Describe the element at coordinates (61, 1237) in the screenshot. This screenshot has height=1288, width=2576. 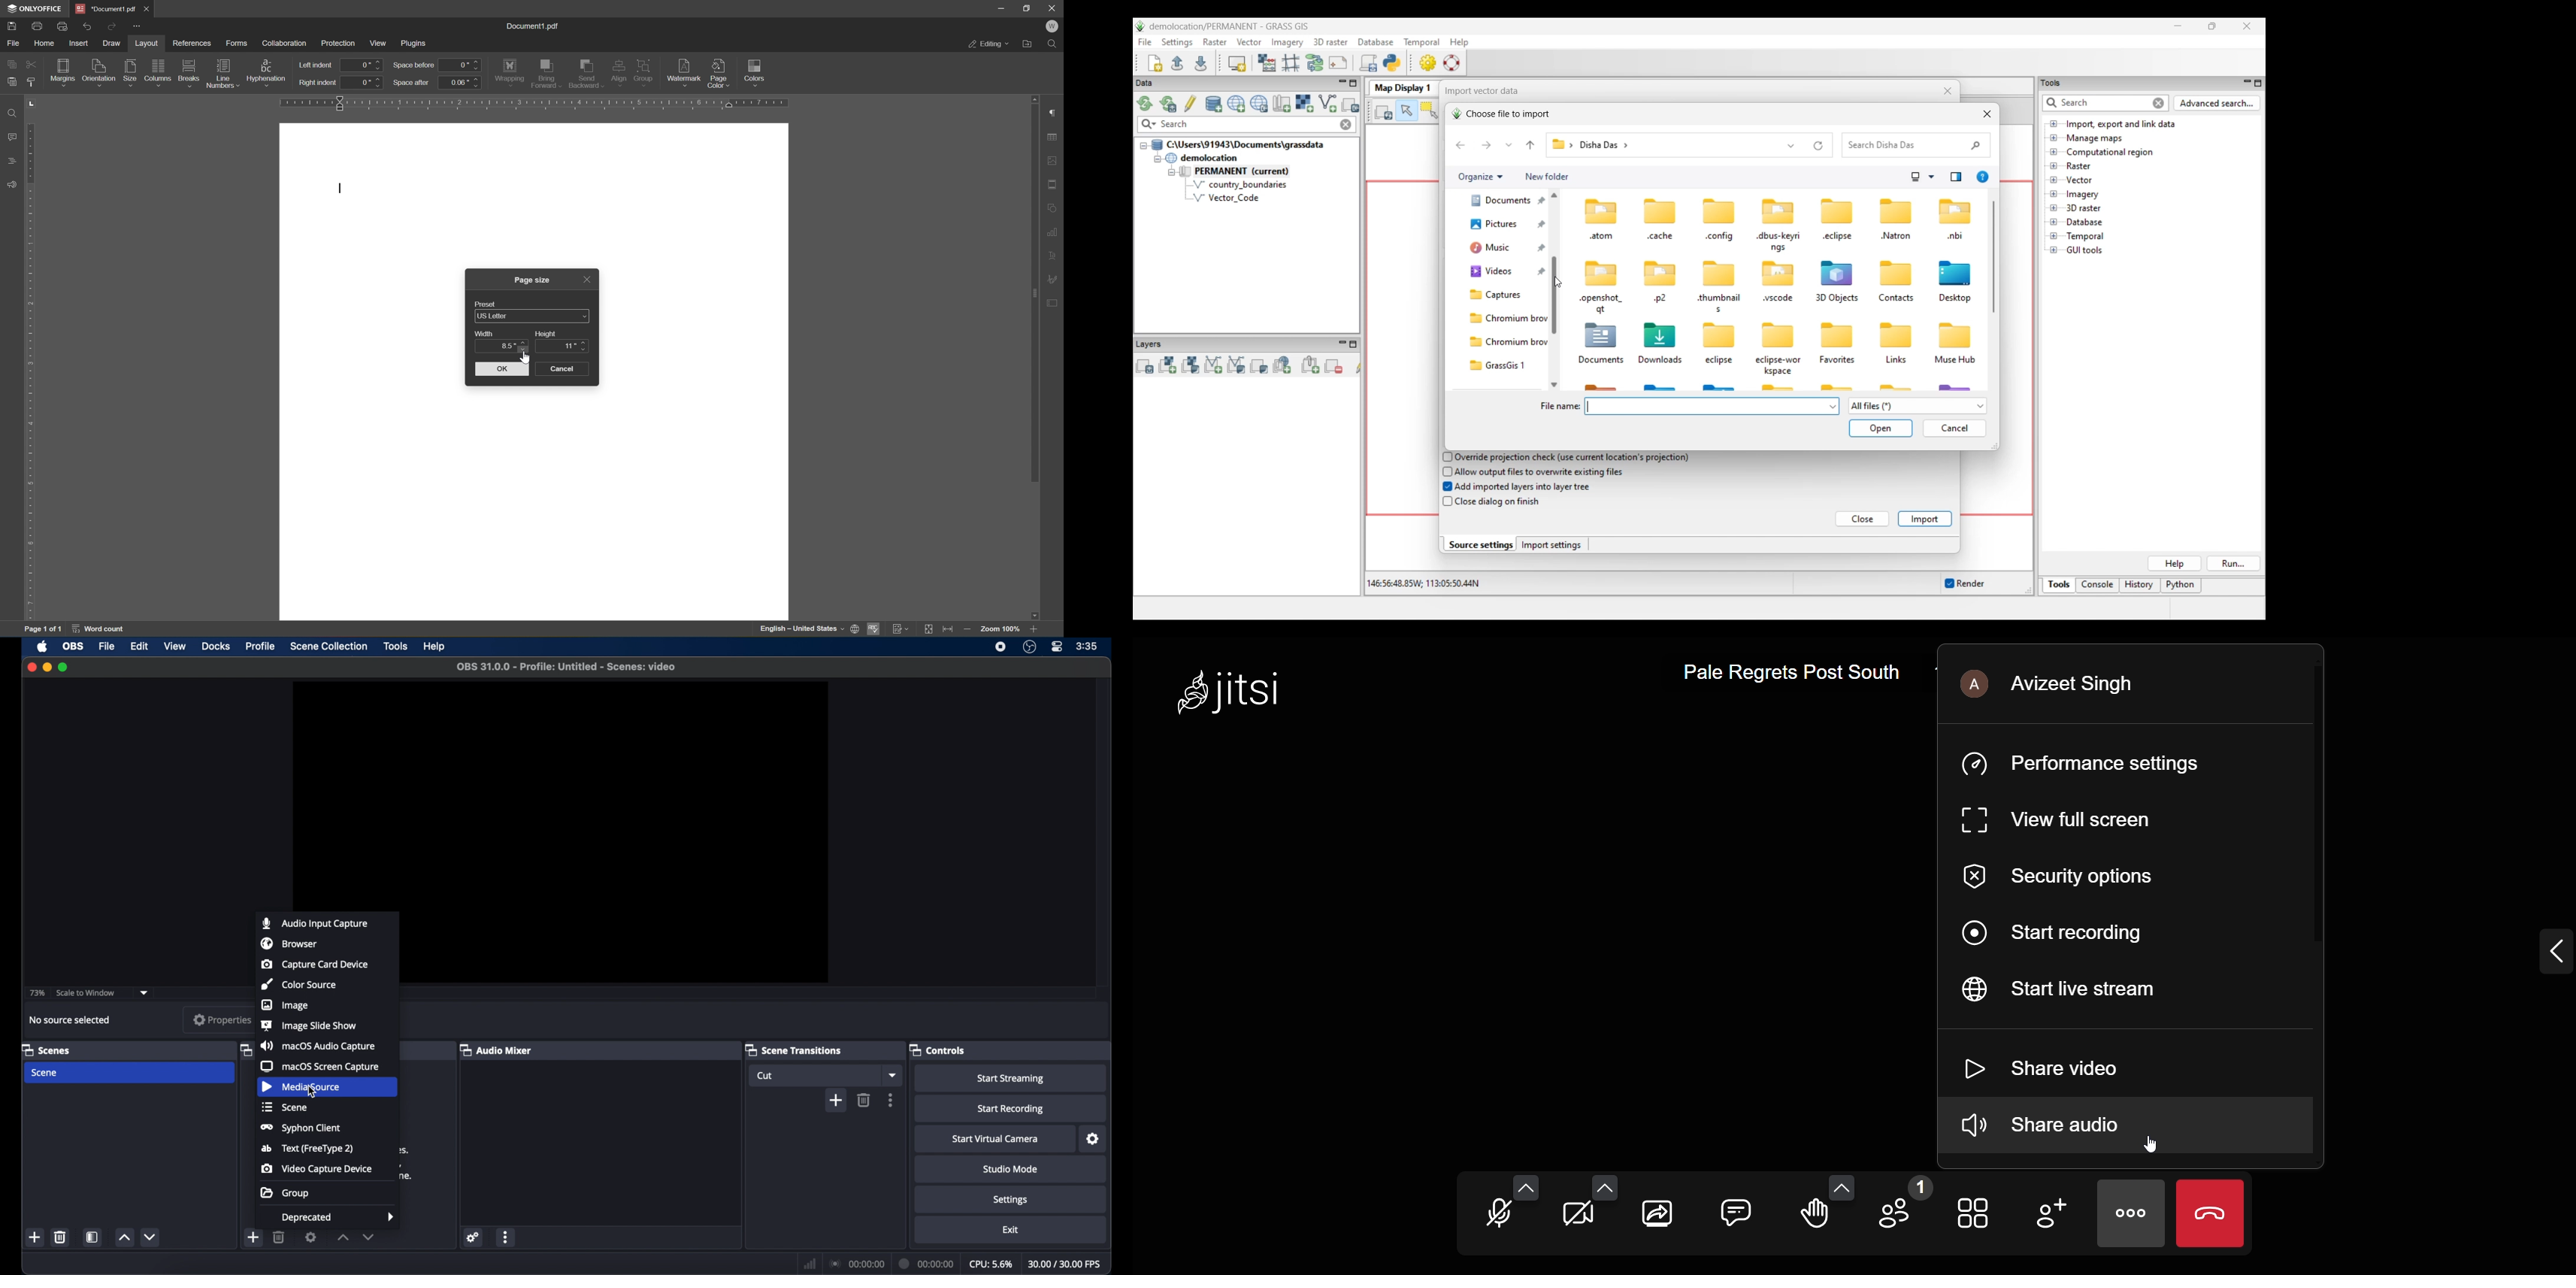
I see `delete` at that location.